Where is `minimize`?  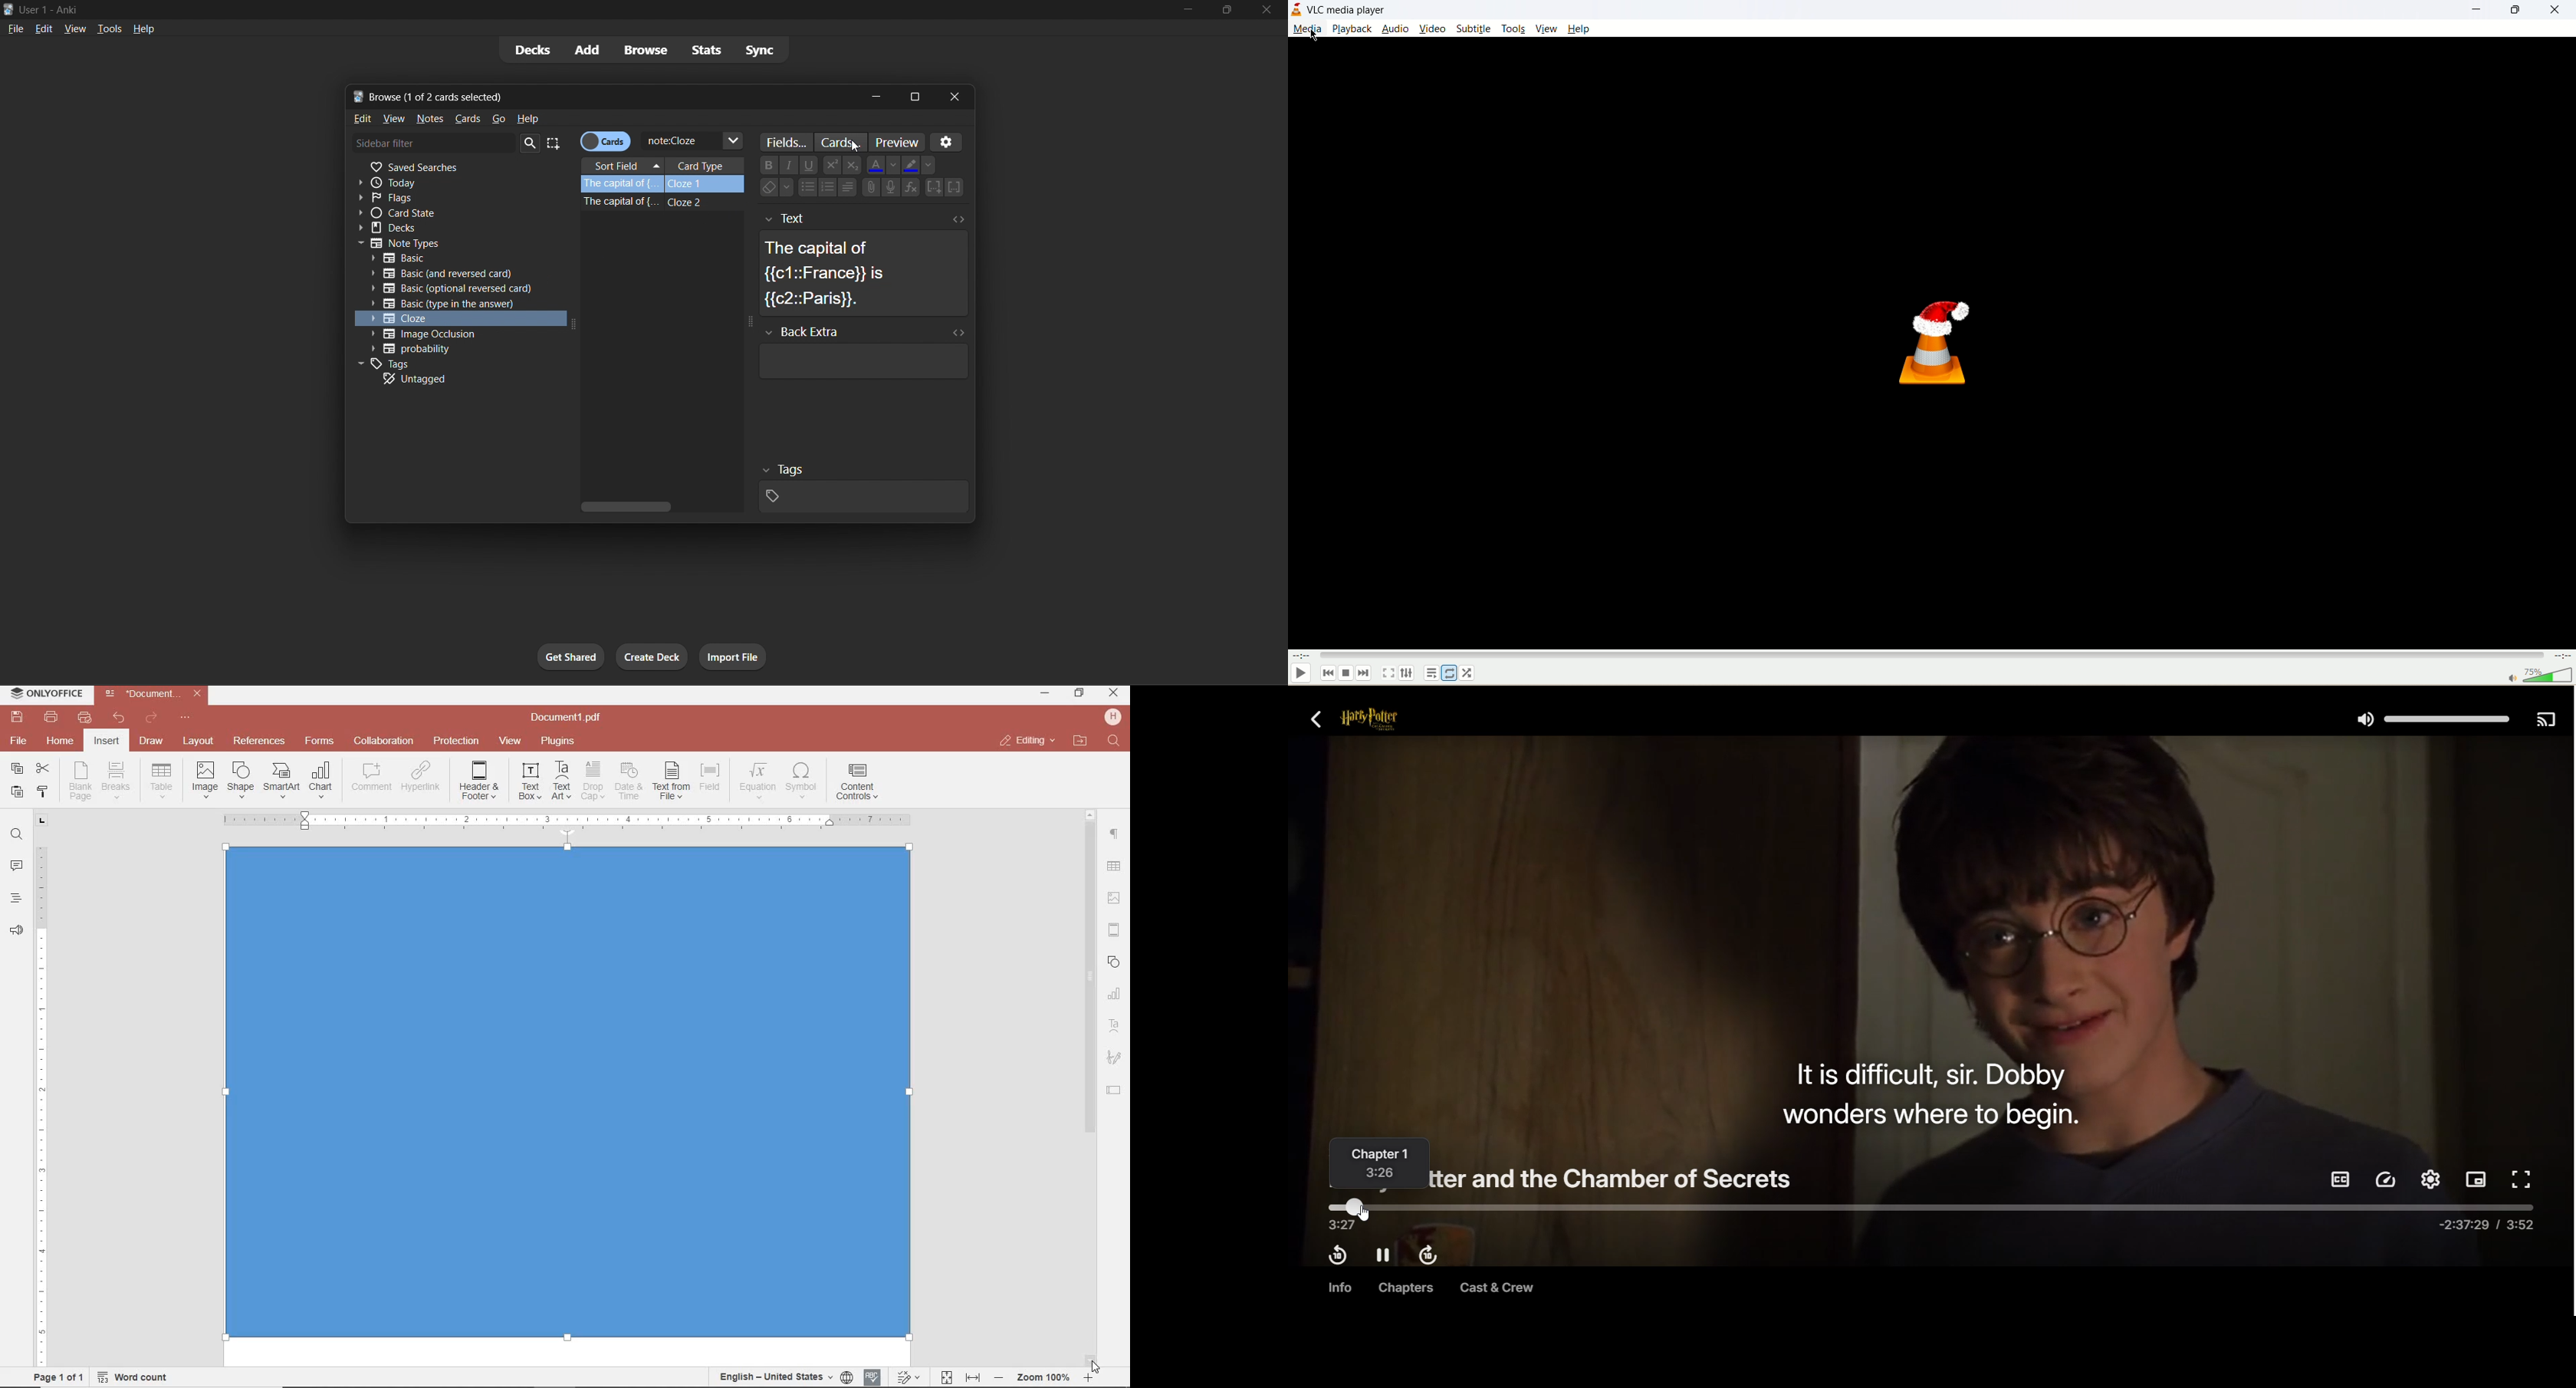
minimize is located at coordinates (1191, 10).